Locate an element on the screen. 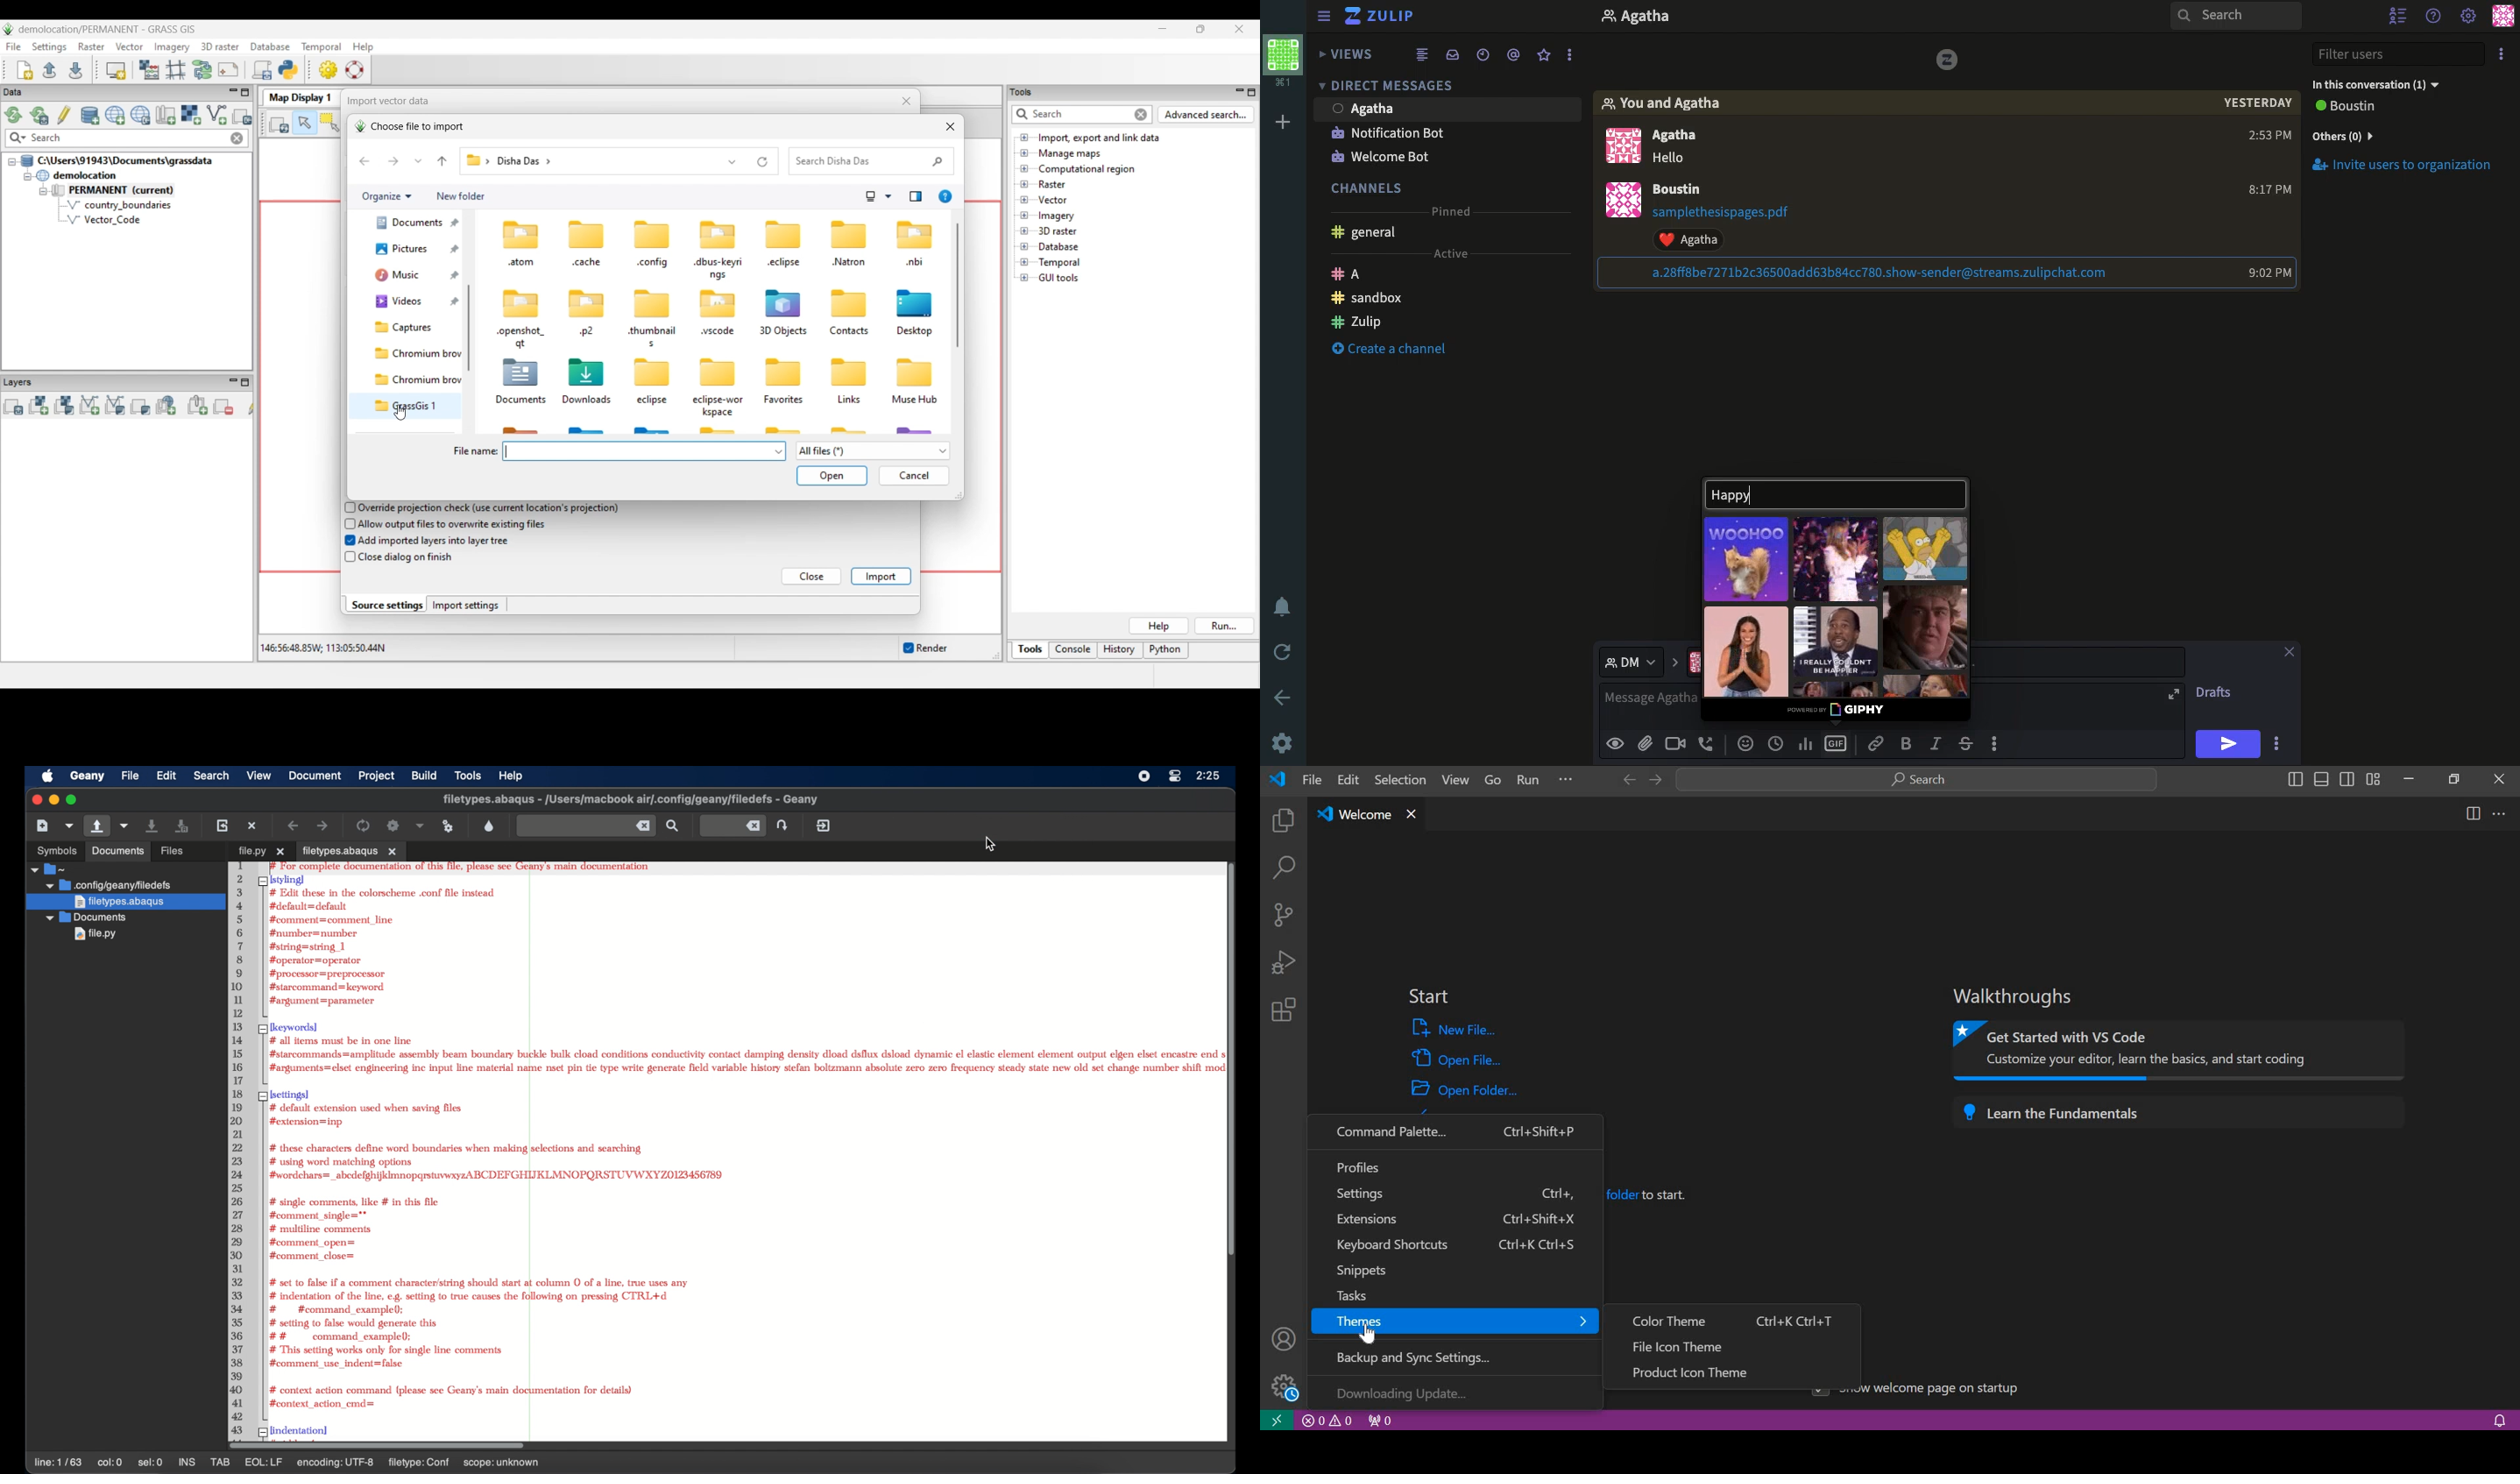 The width and height of the screenshot is (2520, 1484). run or view file is located at coordinates (448, 827).